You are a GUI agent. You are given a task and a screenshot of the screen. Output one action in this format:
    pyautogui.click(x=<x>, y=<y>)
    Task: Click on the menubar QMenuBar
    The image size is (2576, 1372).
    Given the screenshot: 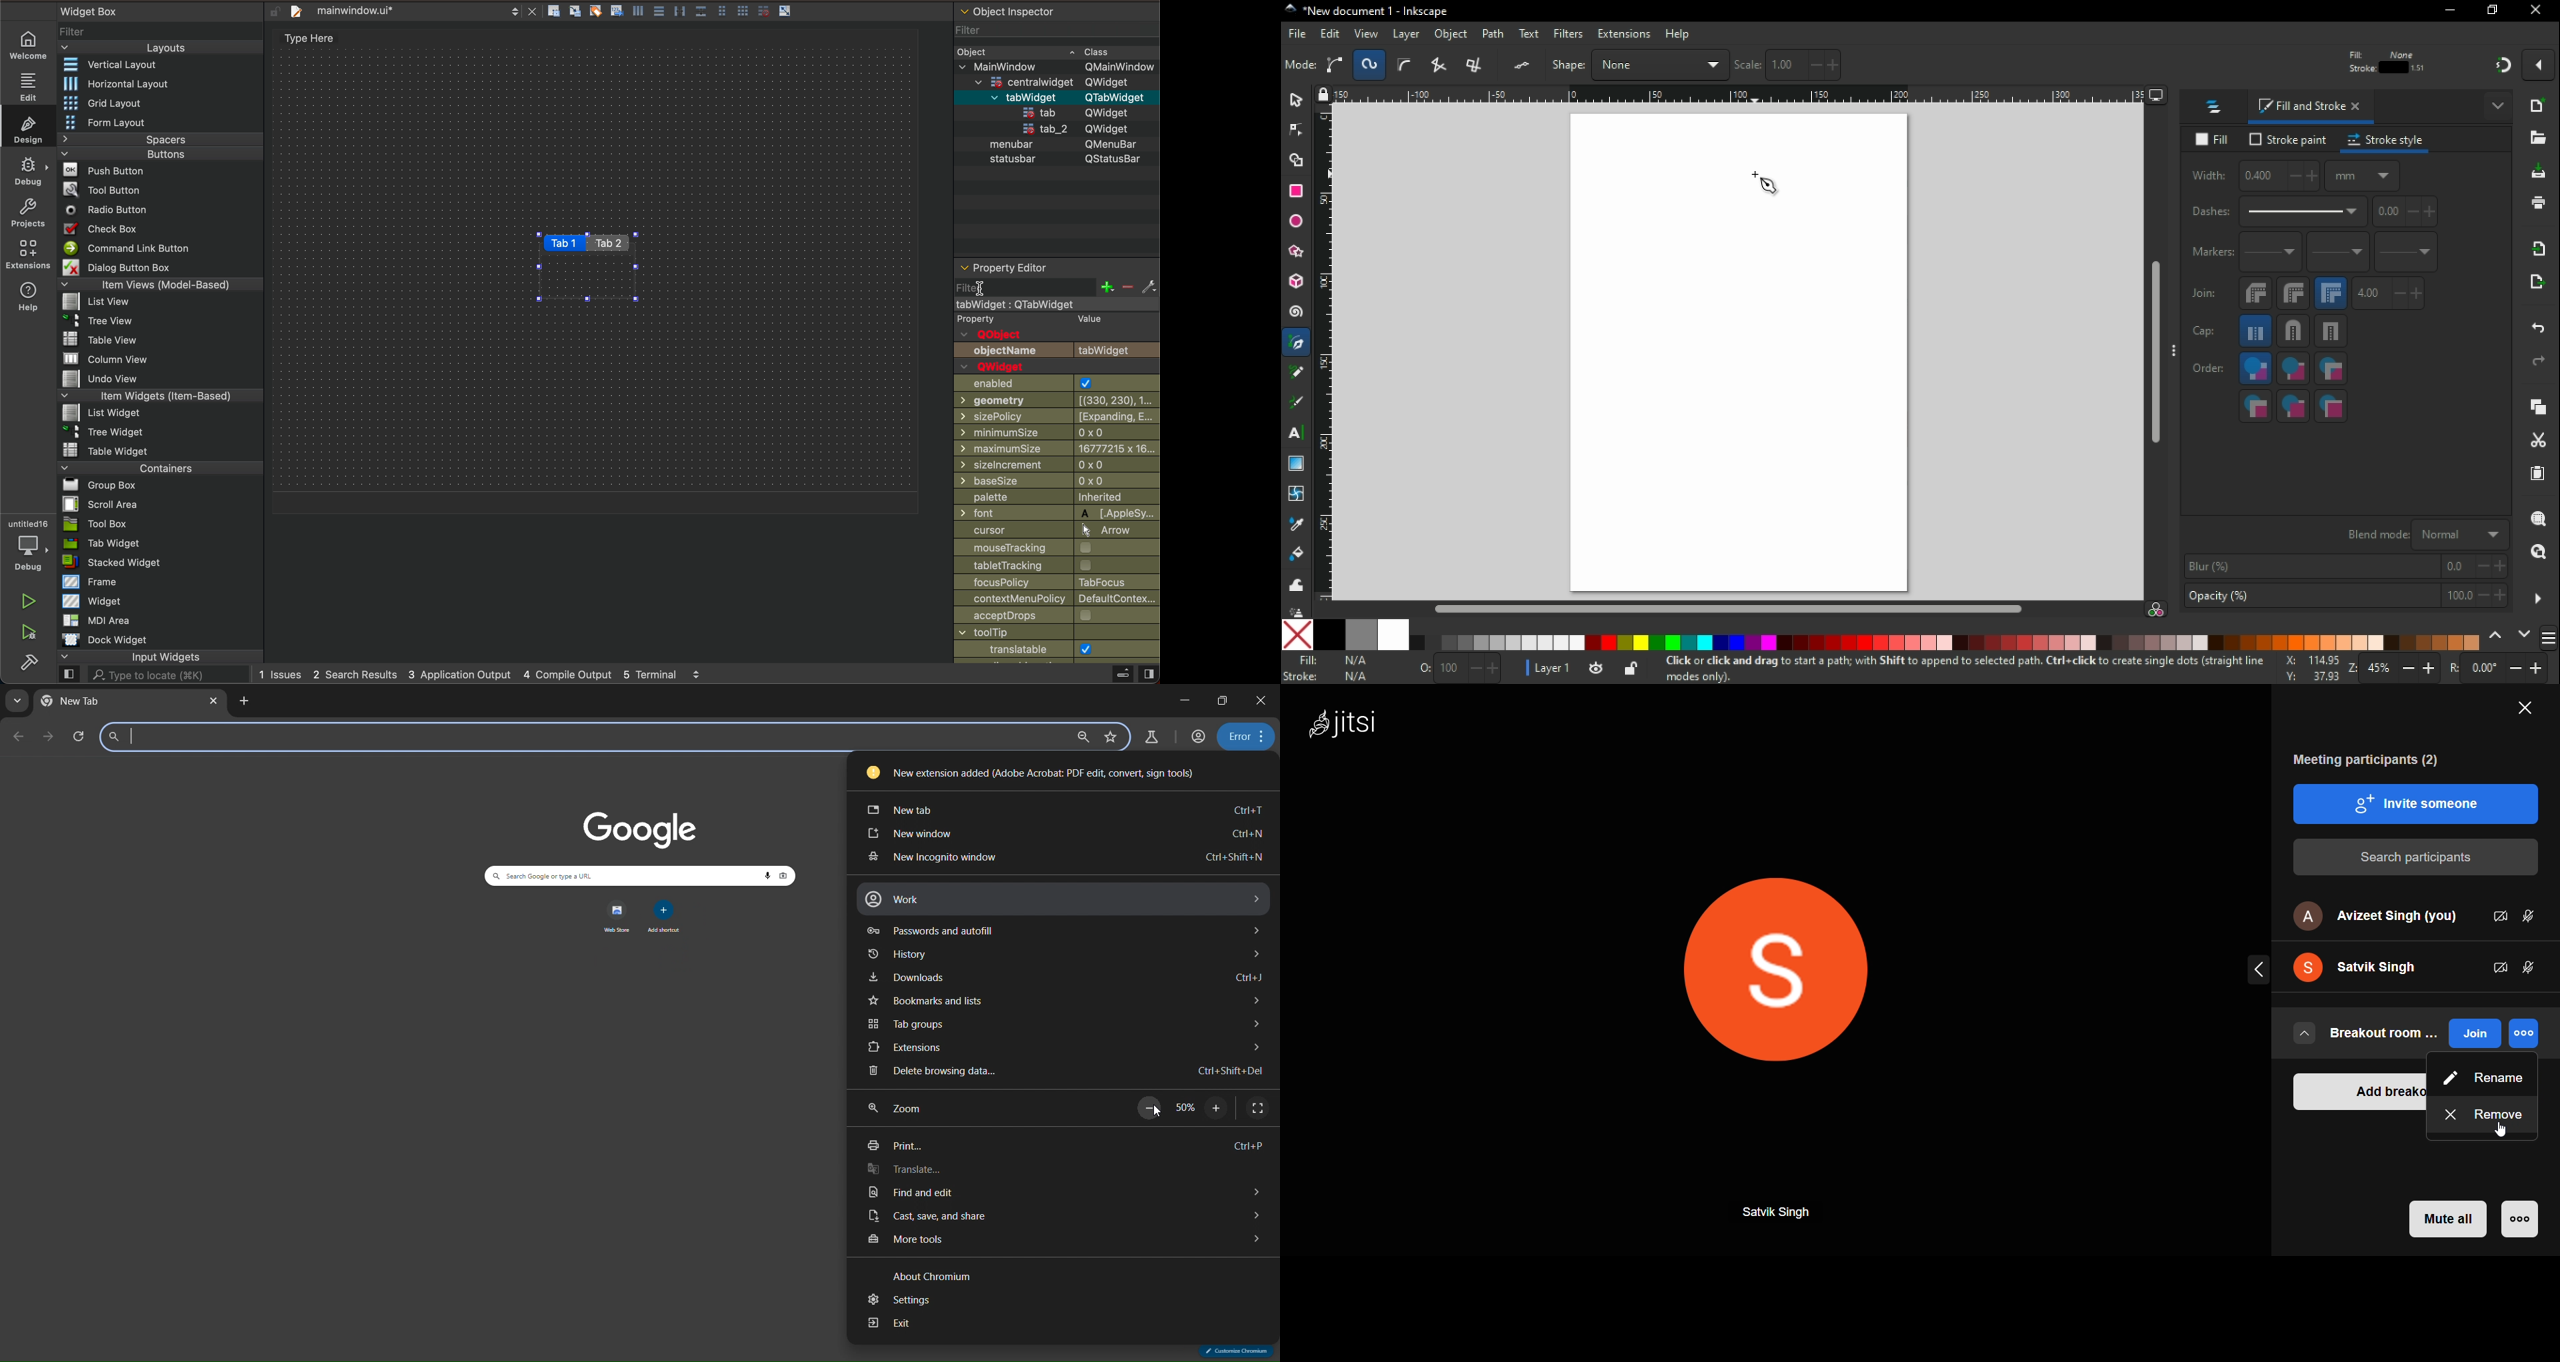 What is the action you would take?
    pyautogui.click(x=1055, y=96)
    